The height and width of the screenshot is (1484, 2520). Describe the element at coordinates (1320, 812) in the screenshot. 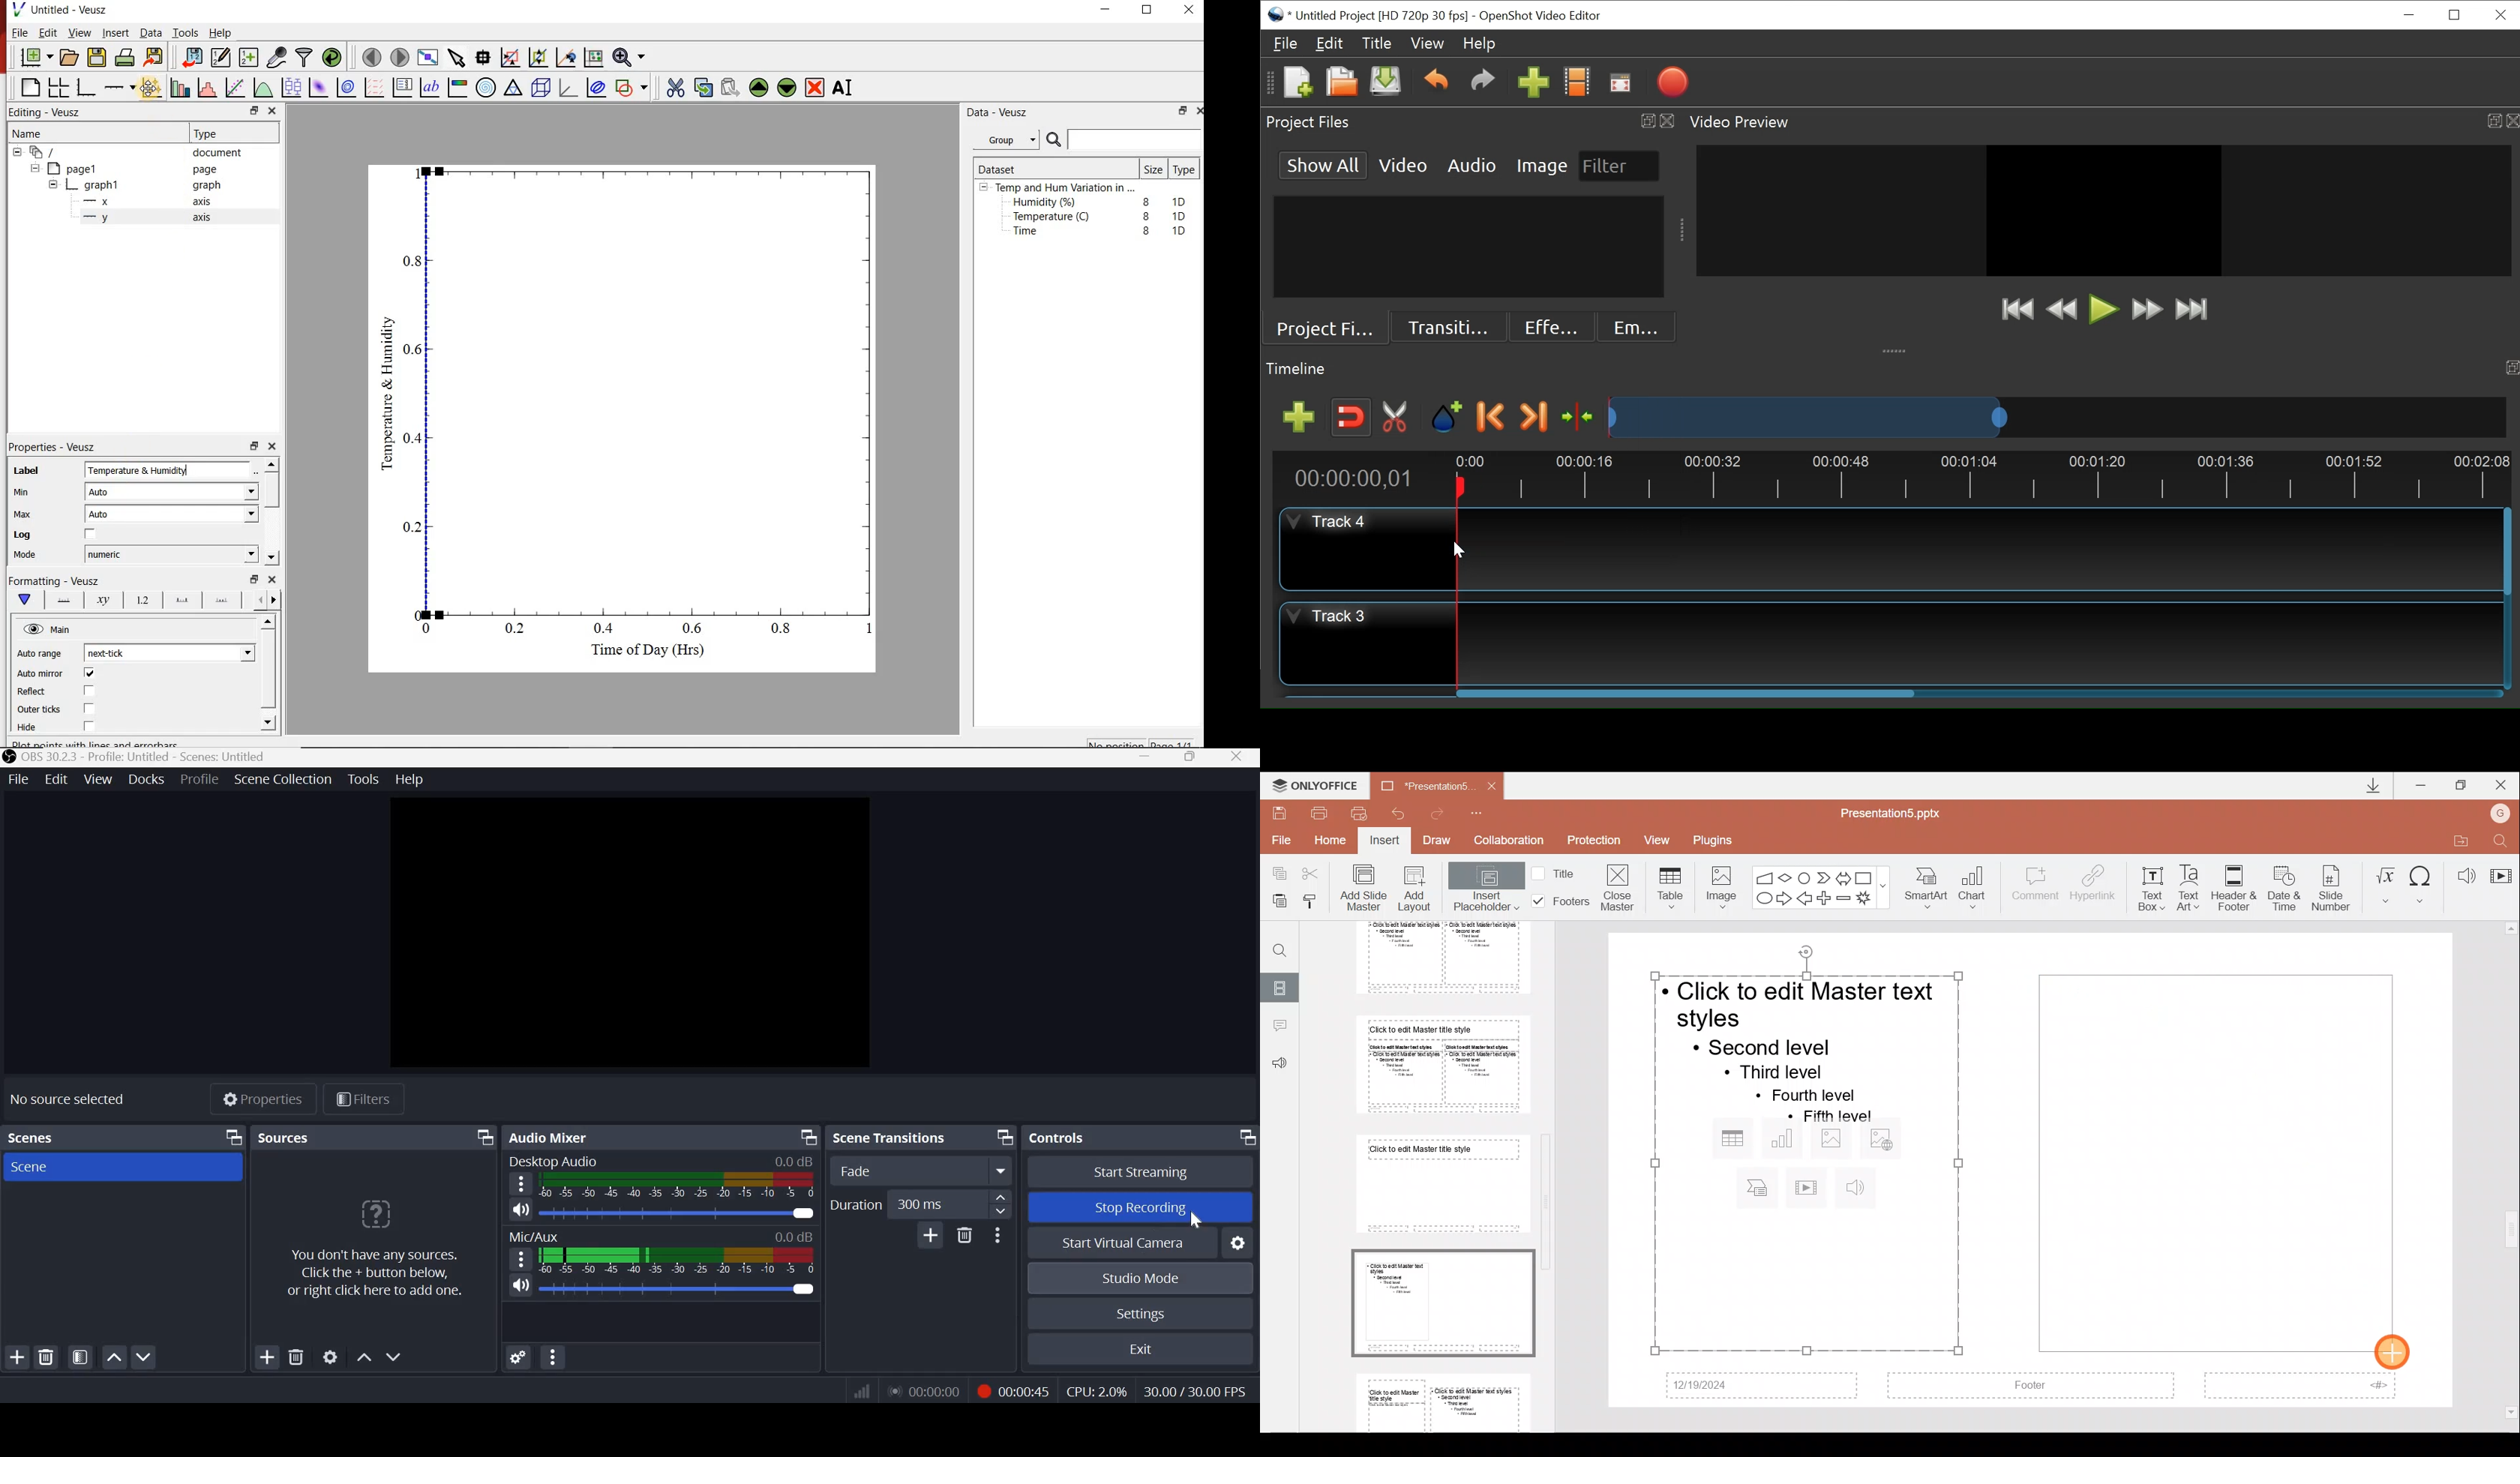

I see `Print file` at that location.